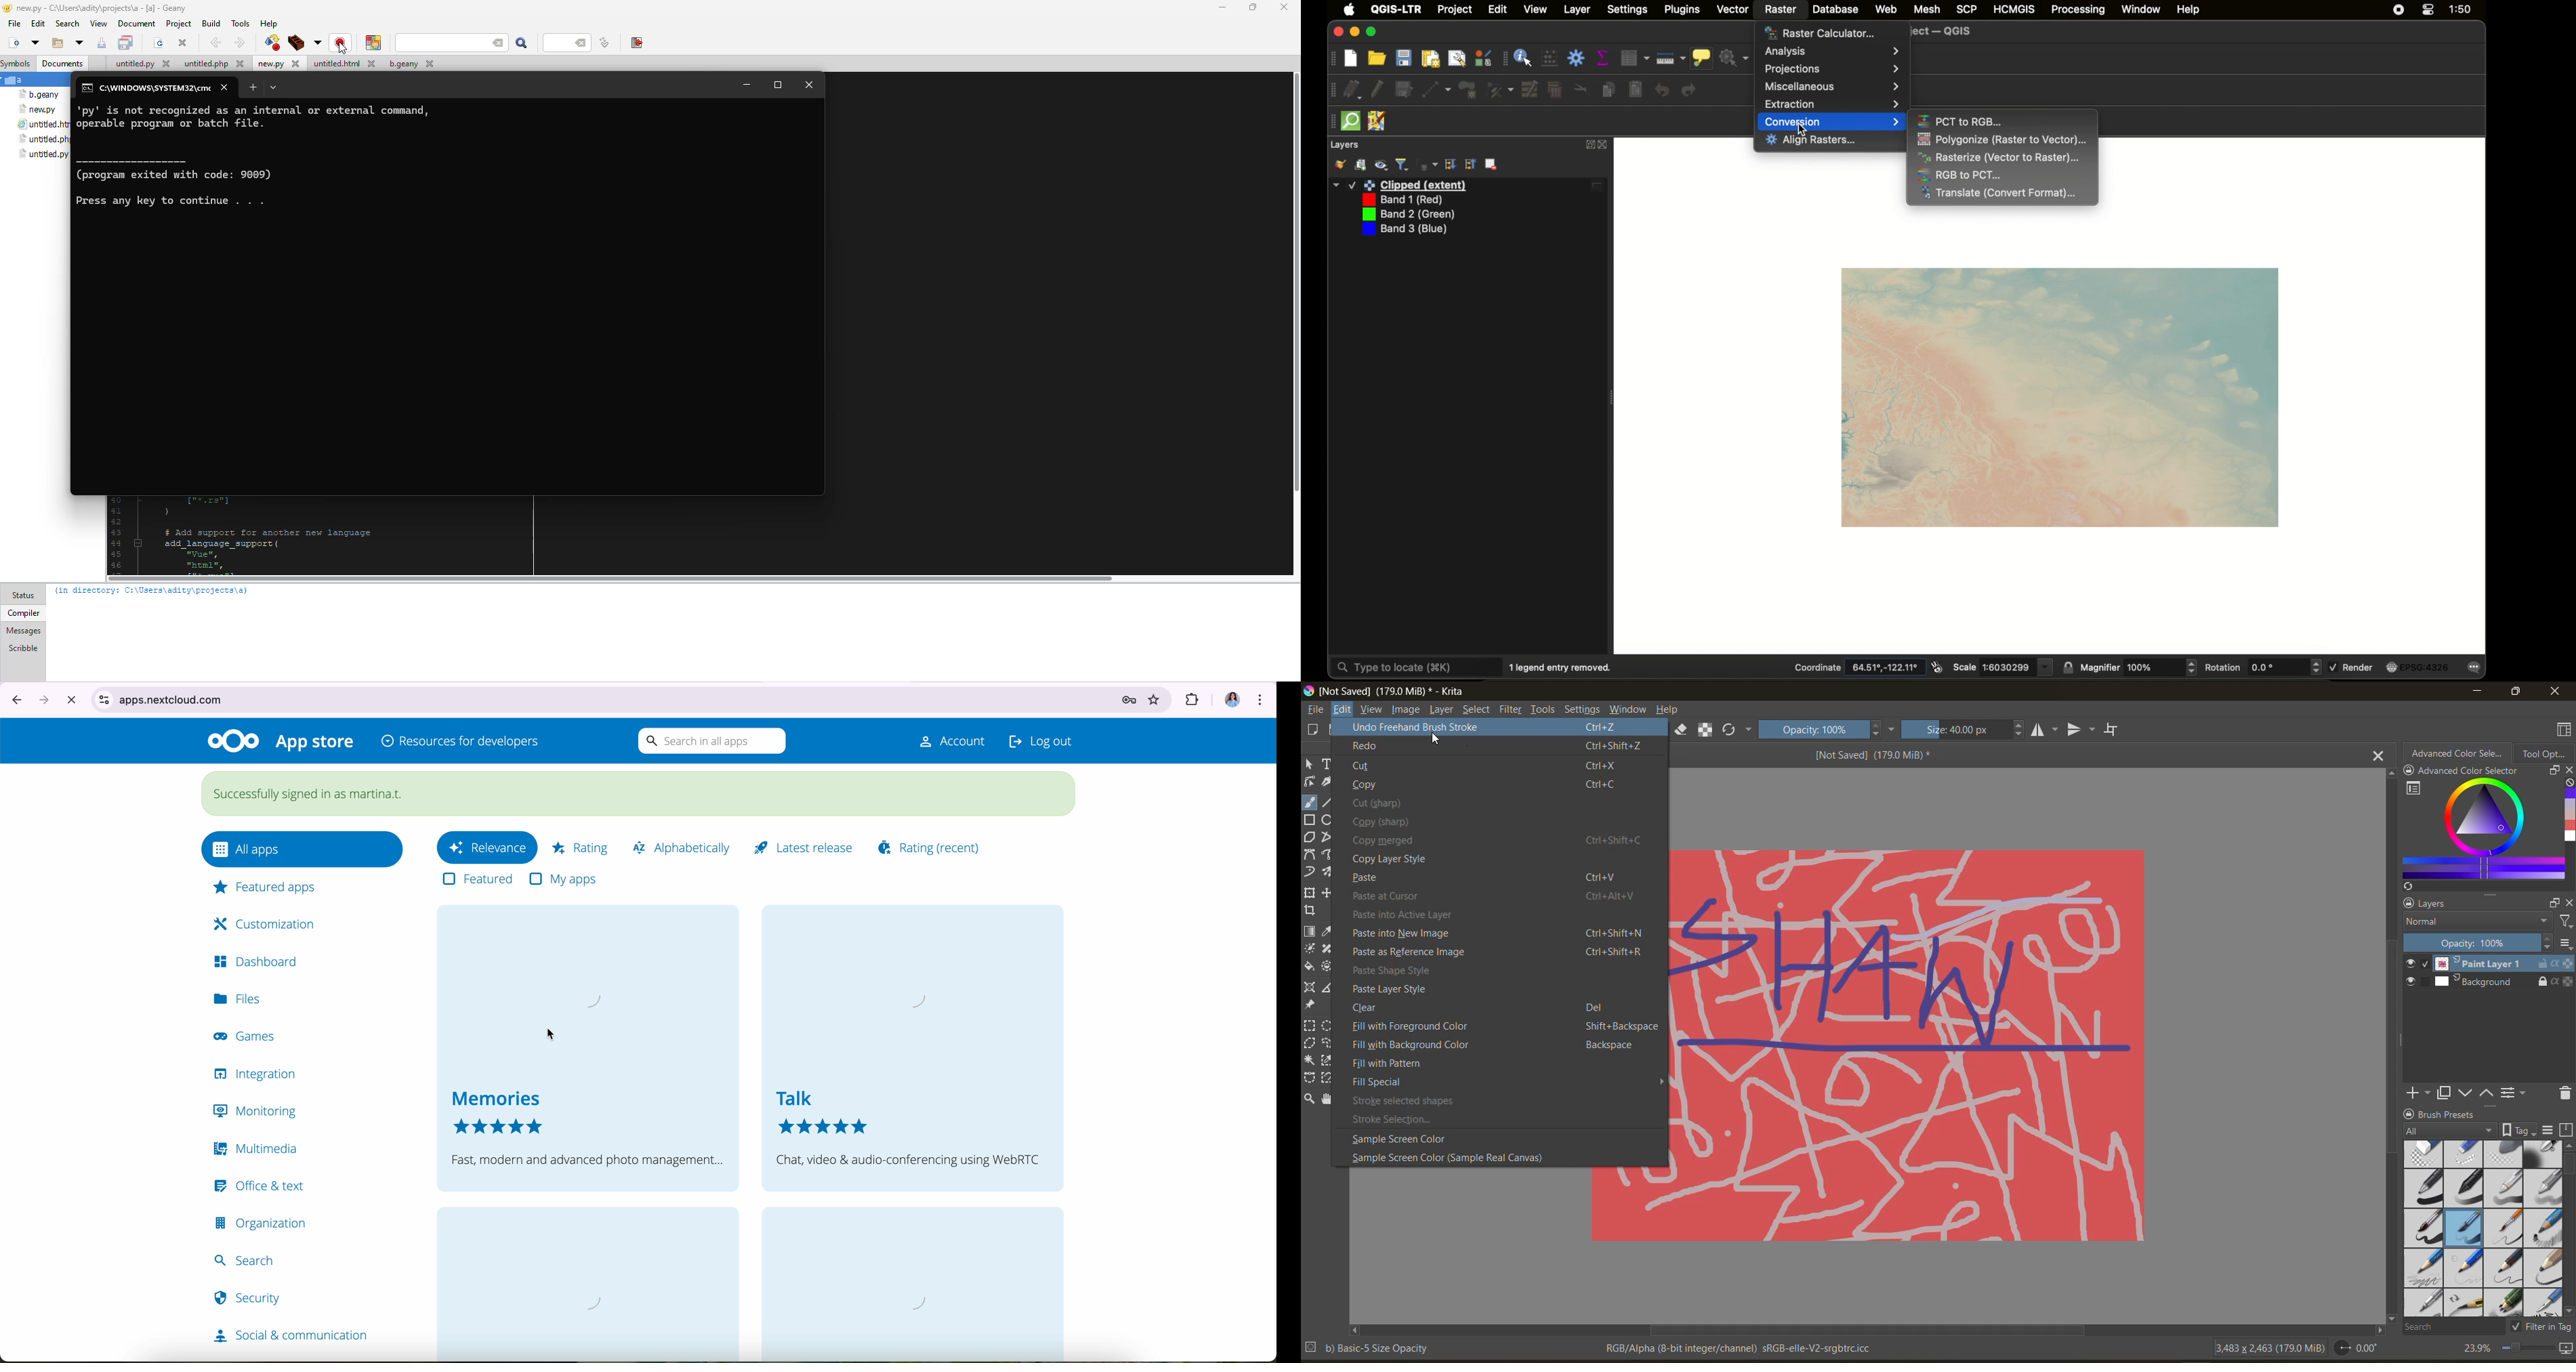  What do you see at coordinates (1330, 1098) in the screenshot?
I see `pan tool` at bounding box center [1330, 1098].